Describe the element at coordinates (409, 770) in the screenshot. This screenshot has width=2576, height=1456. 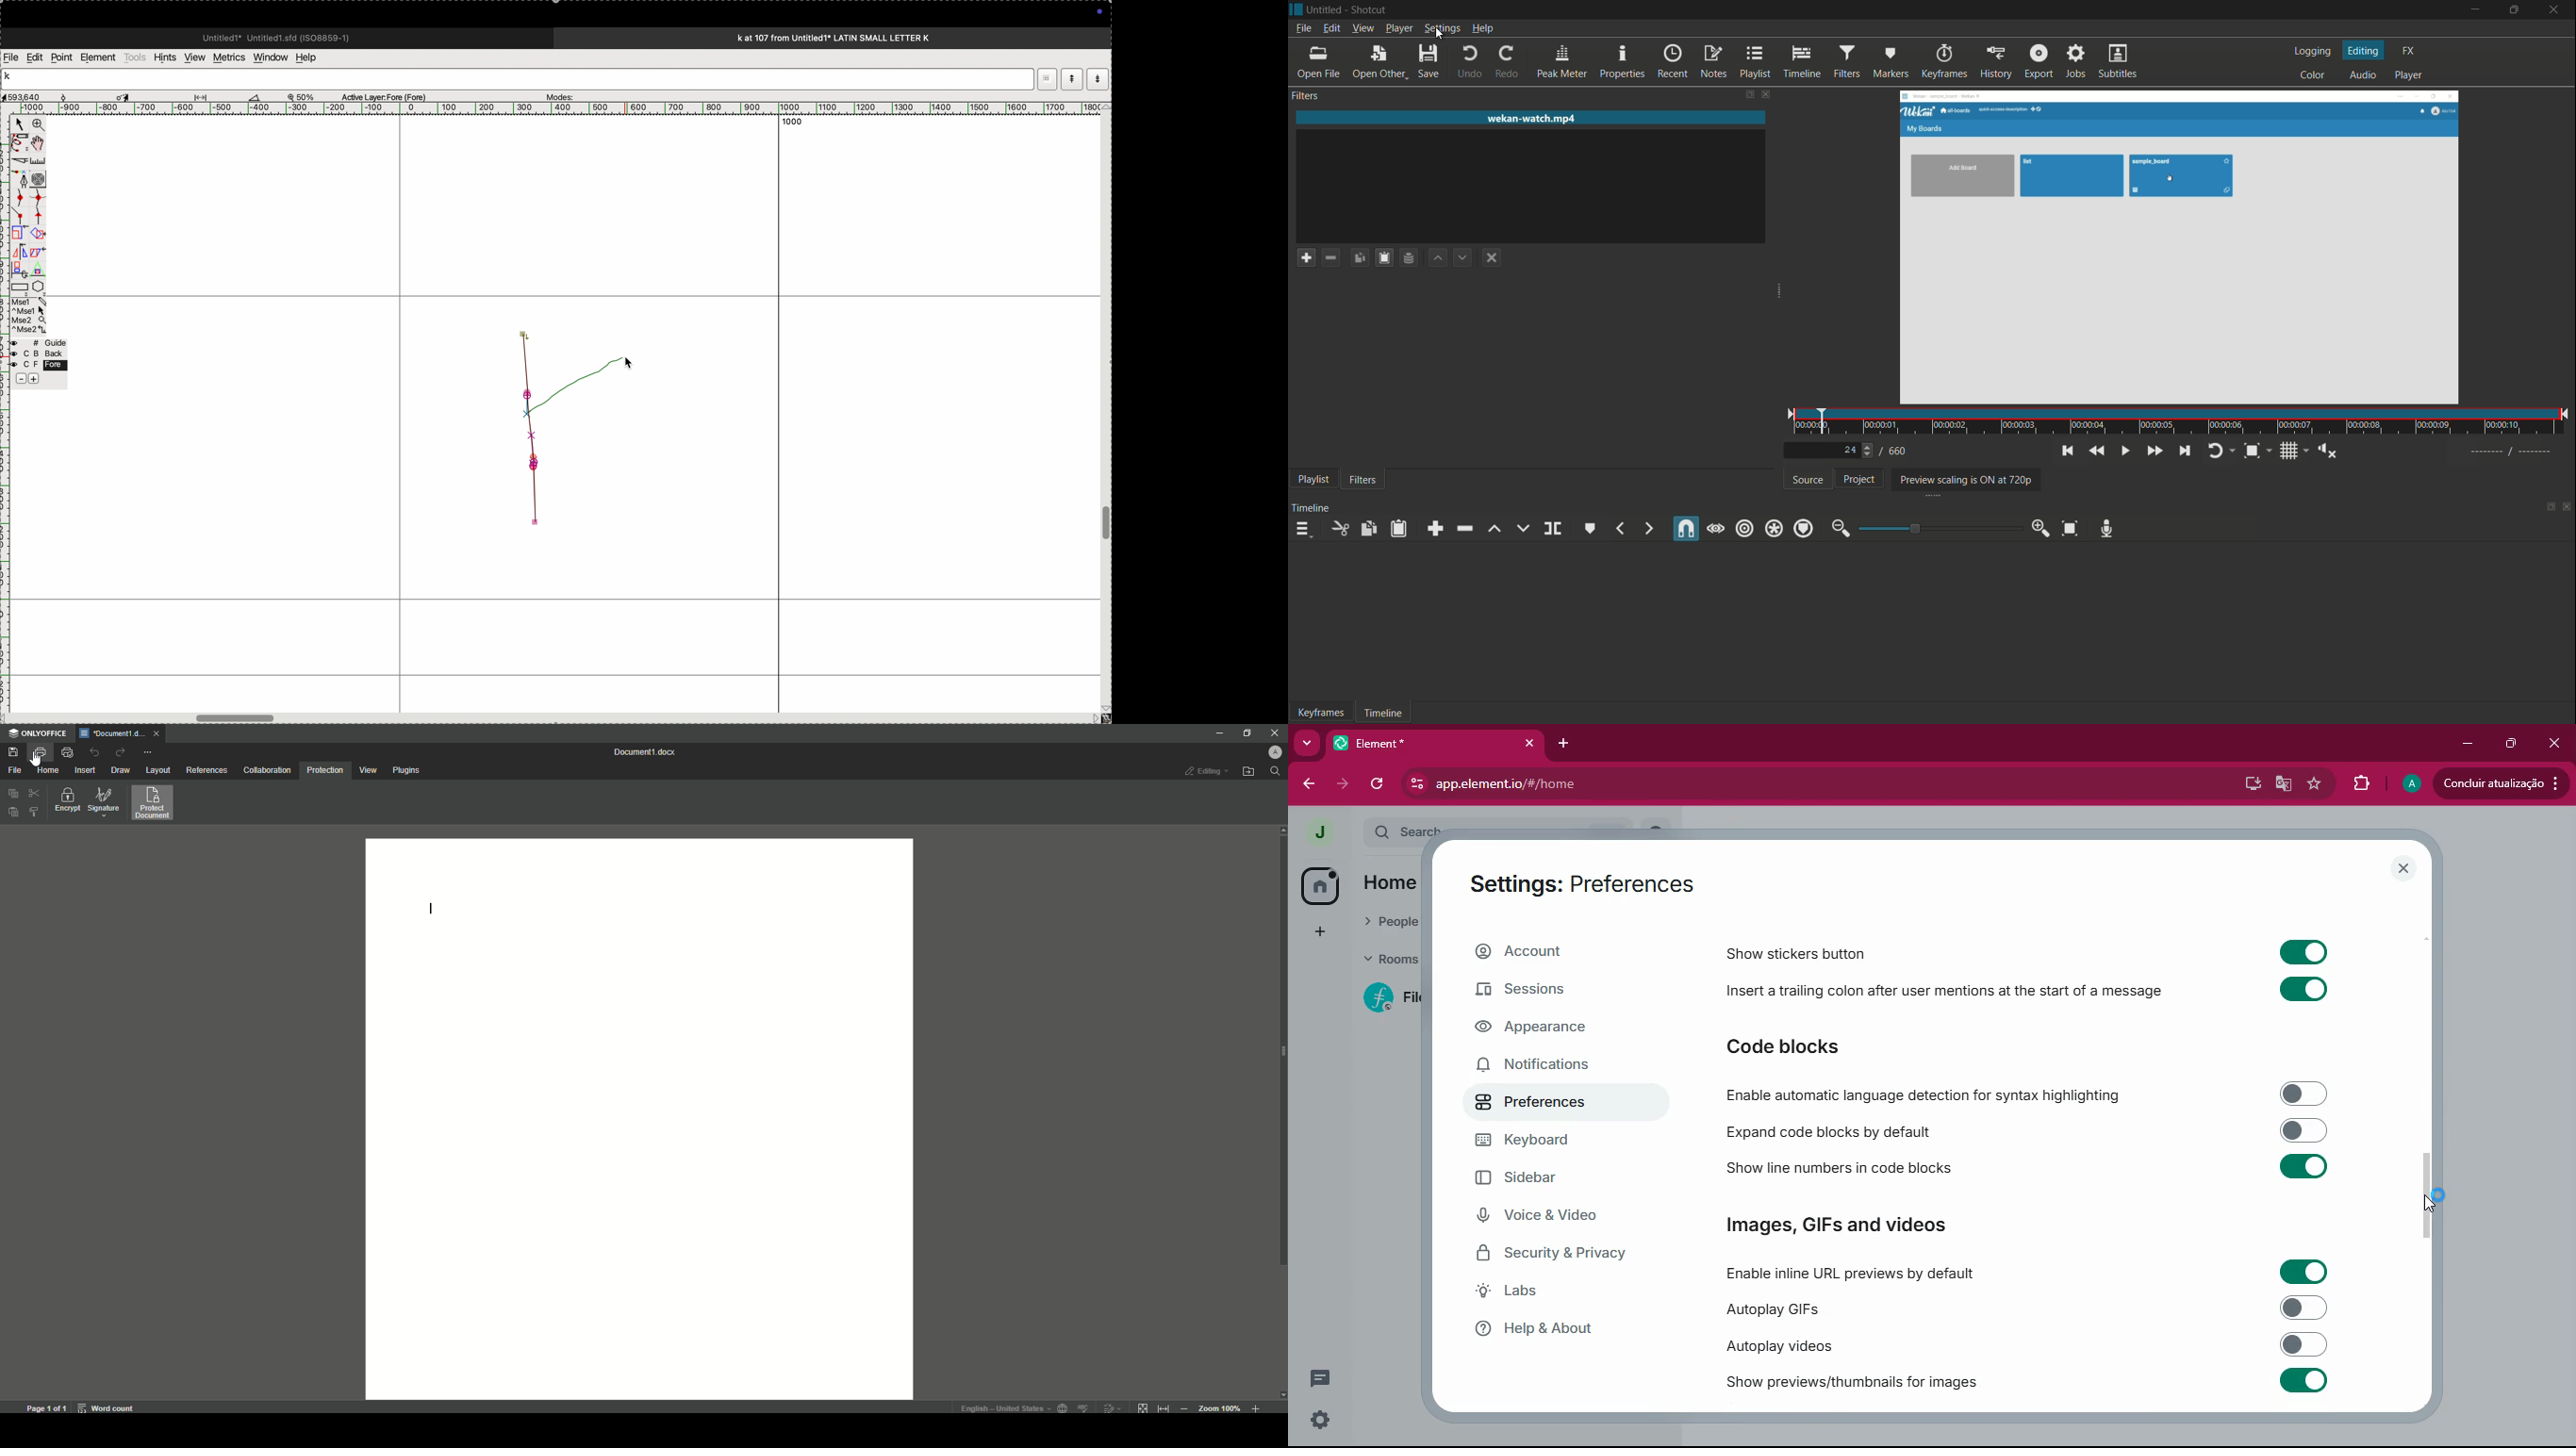
I see `Plugins` at that location.